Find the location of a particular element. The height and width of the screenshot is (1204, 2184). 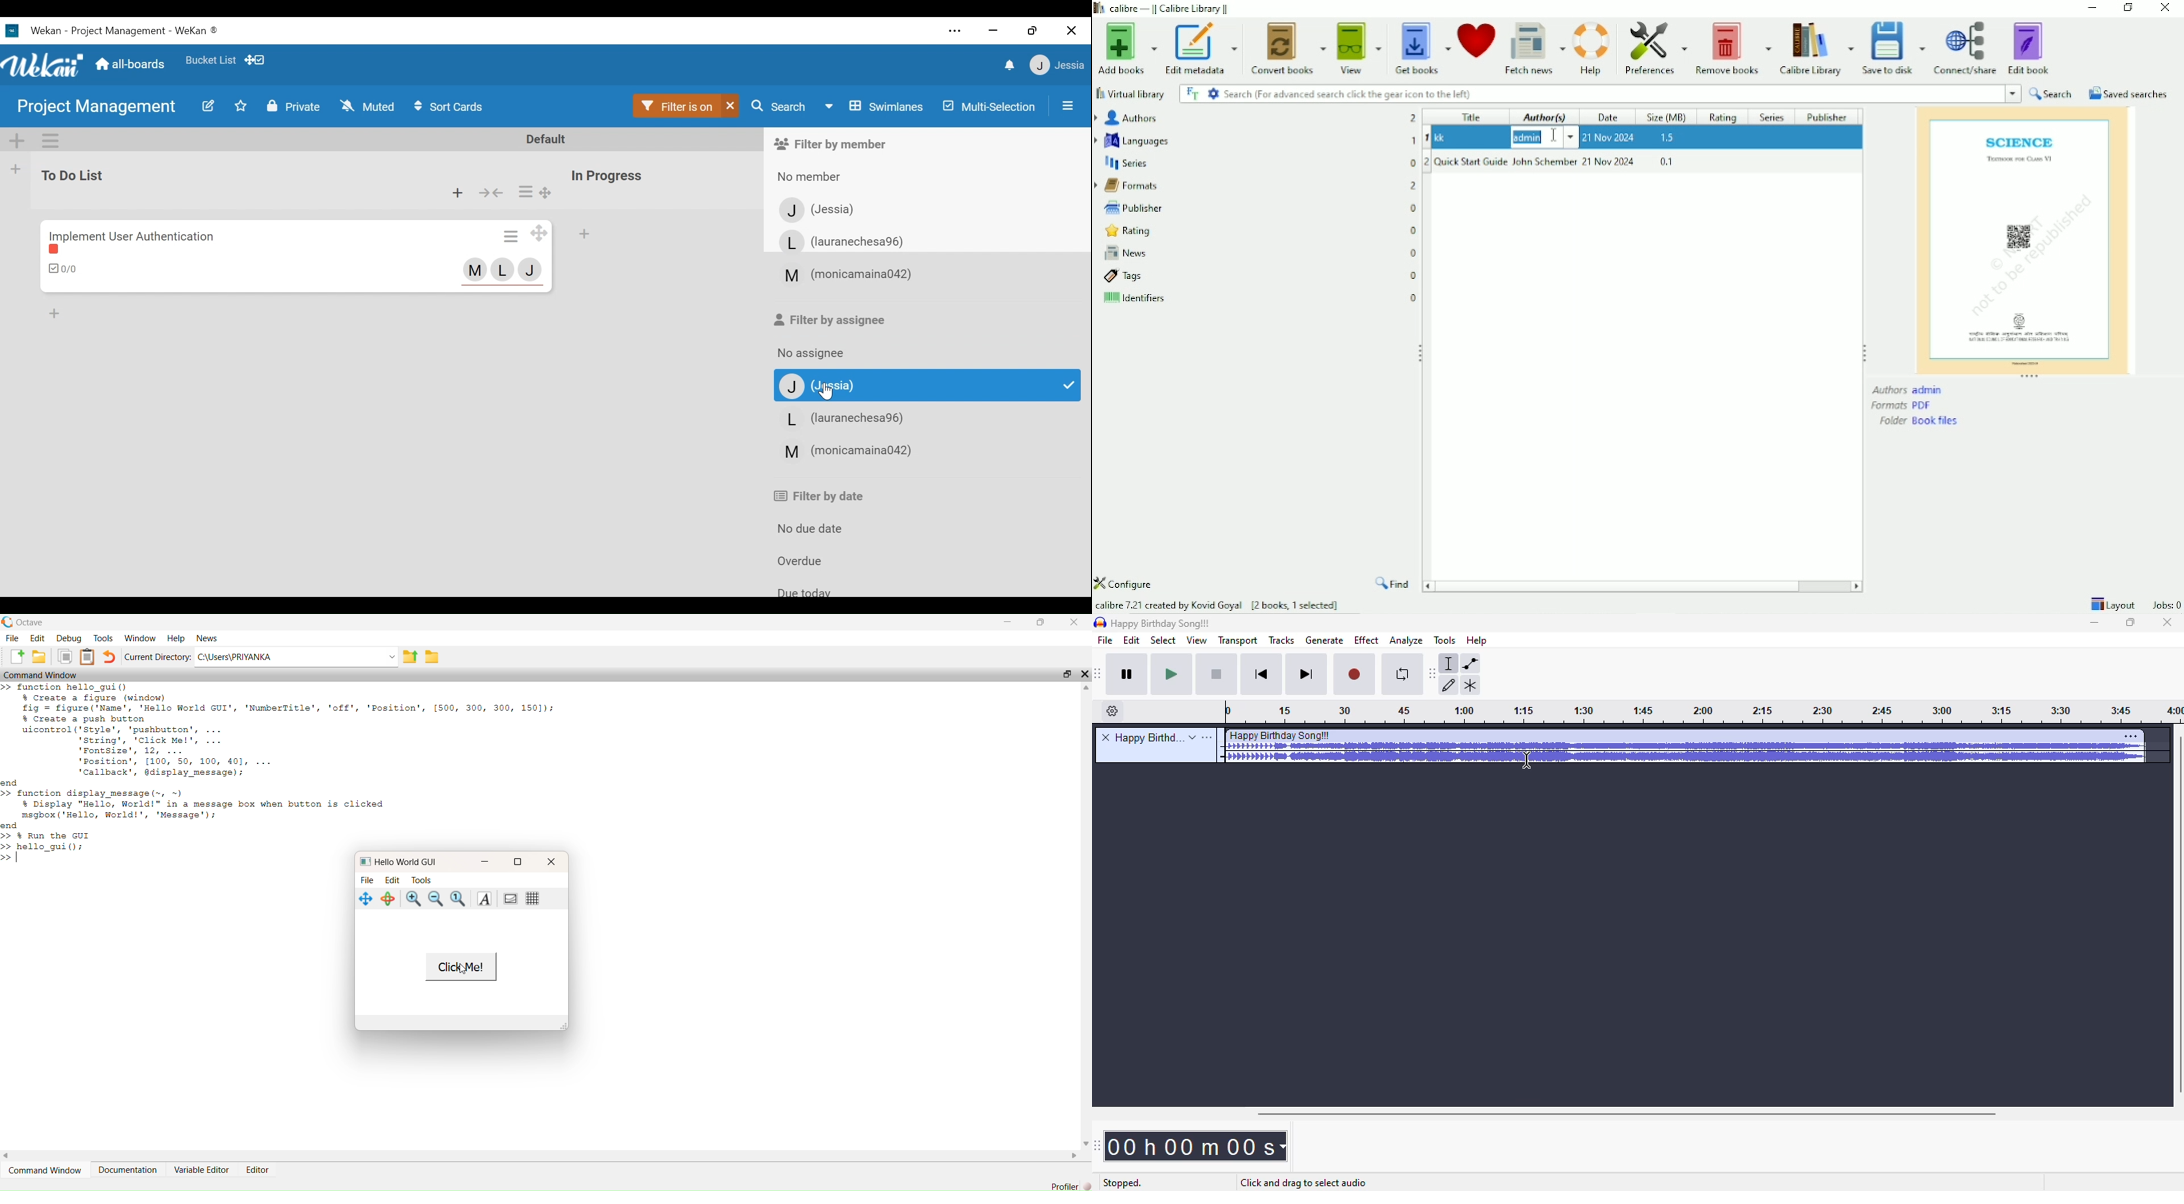

draw tool is located at coordinates (1450, 685).